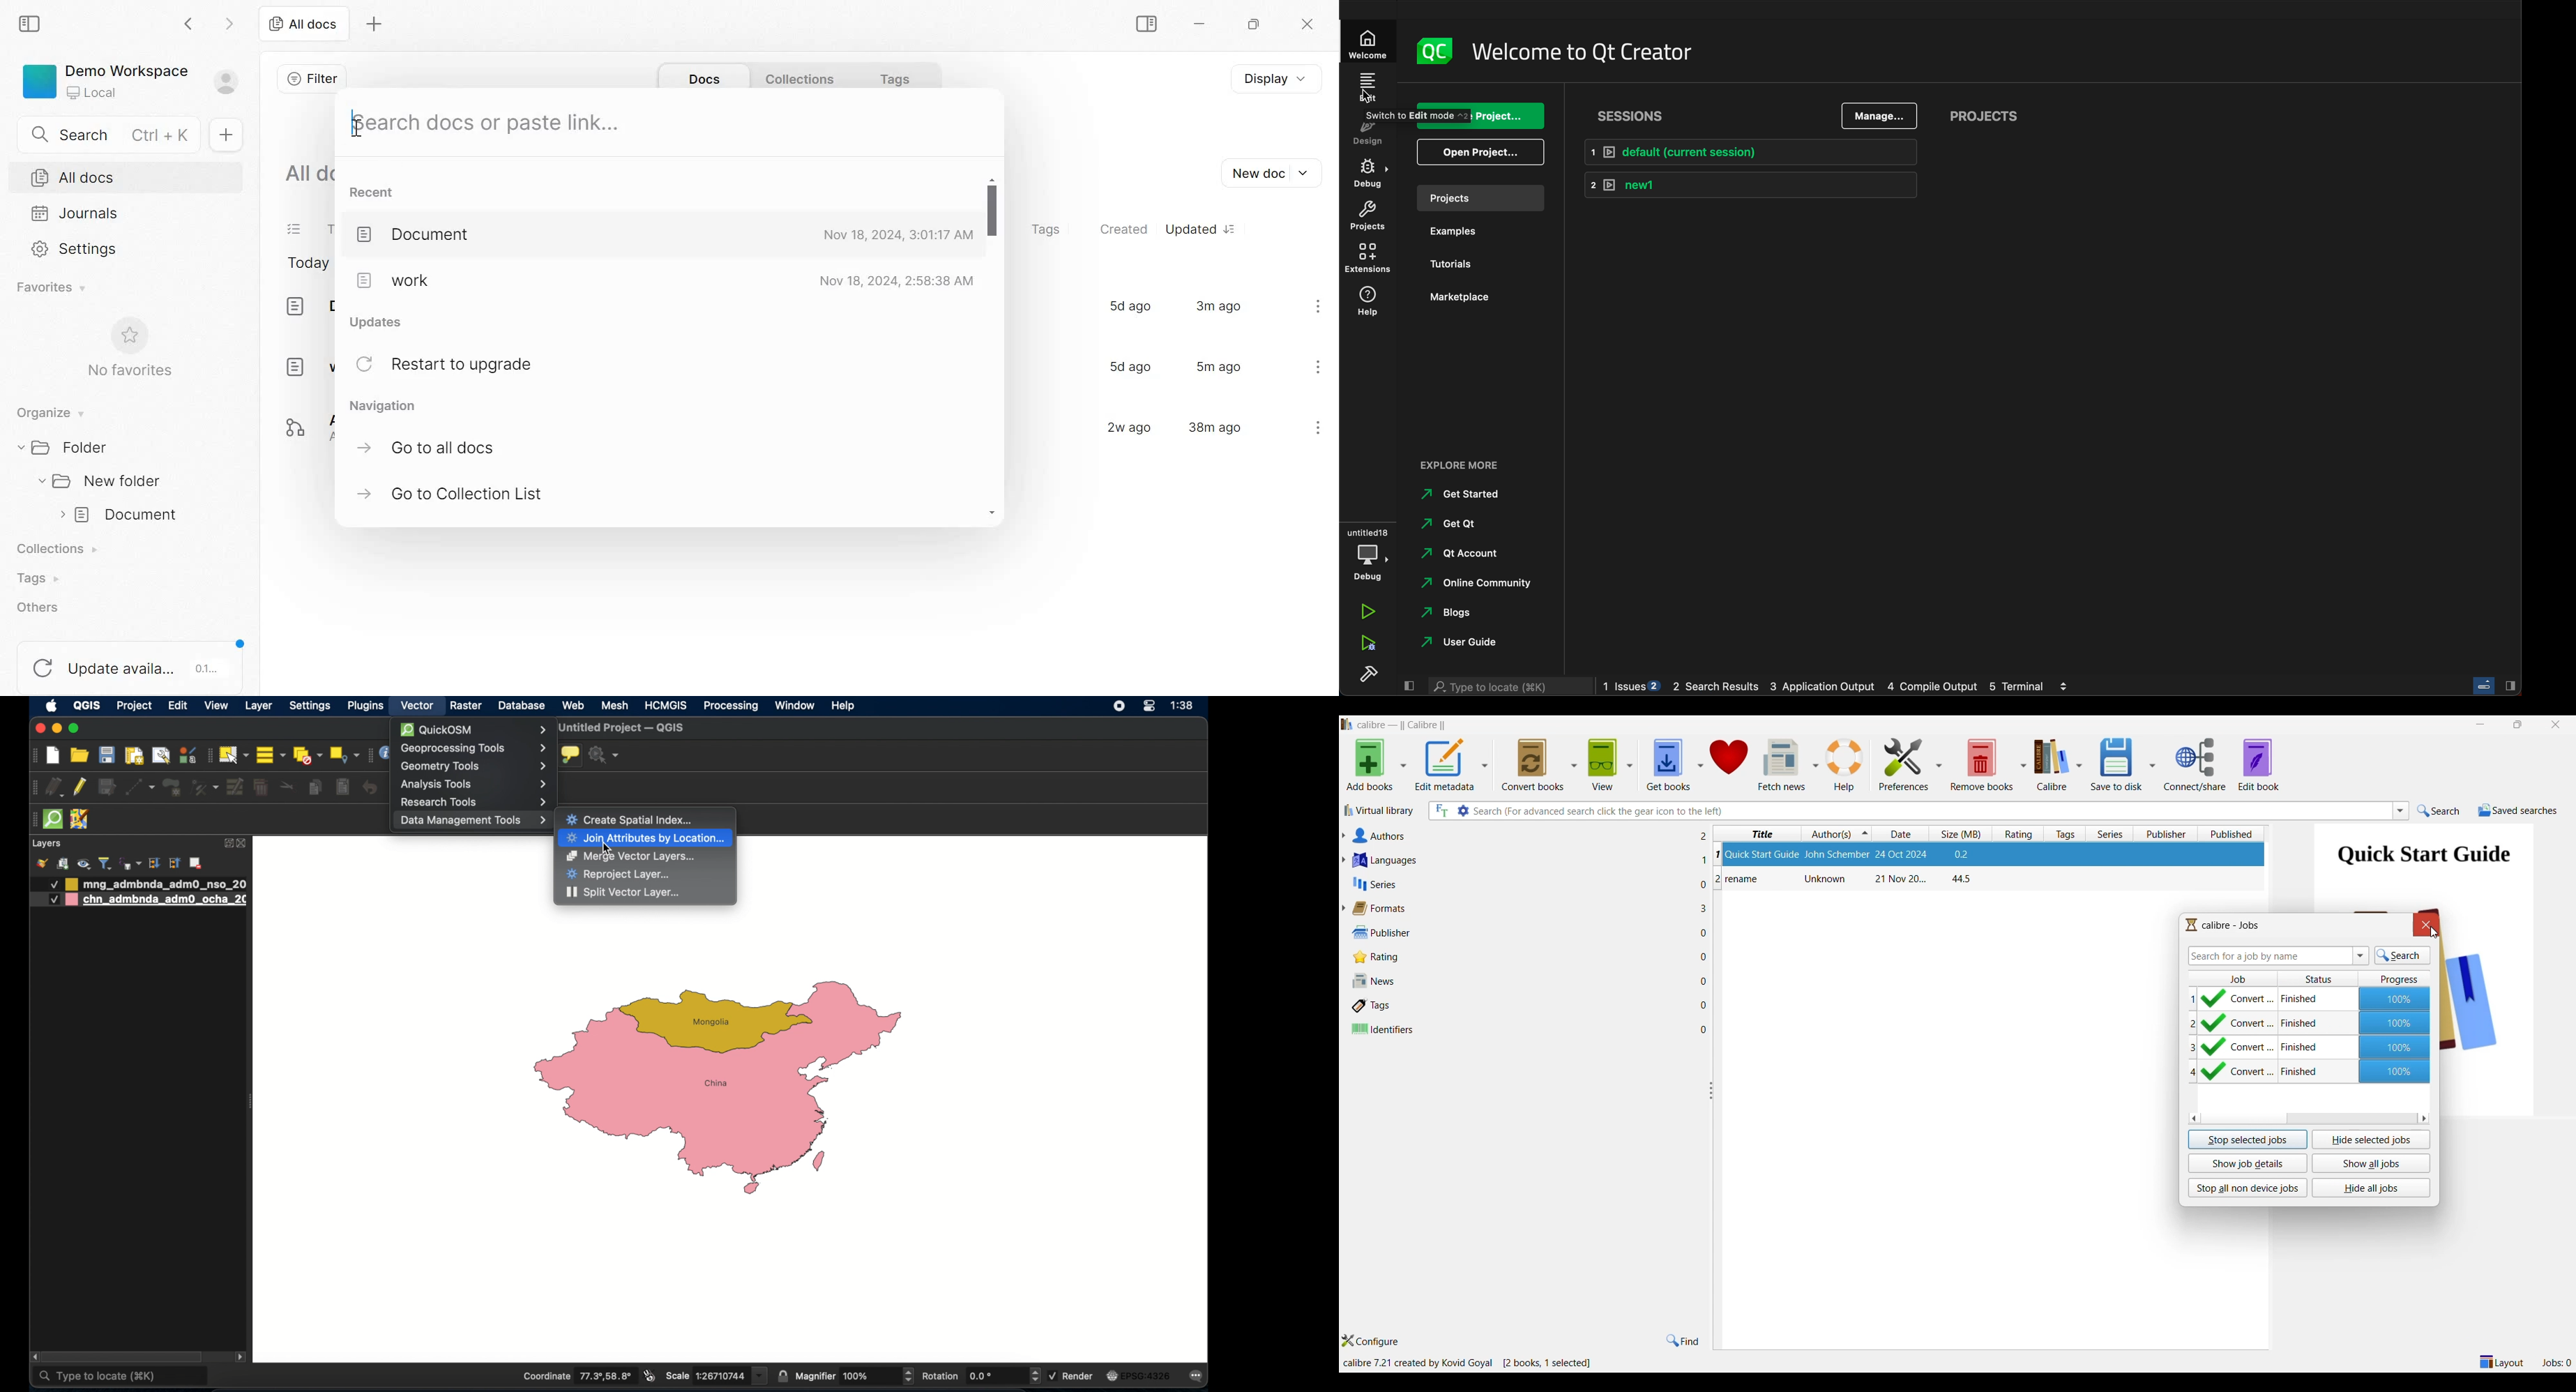 This screenshot has width=2576, height=1400. What do you see at coordinates (1199, 1377) in the screenshot?
I see `messages` at bounding box center [1199, 1377].